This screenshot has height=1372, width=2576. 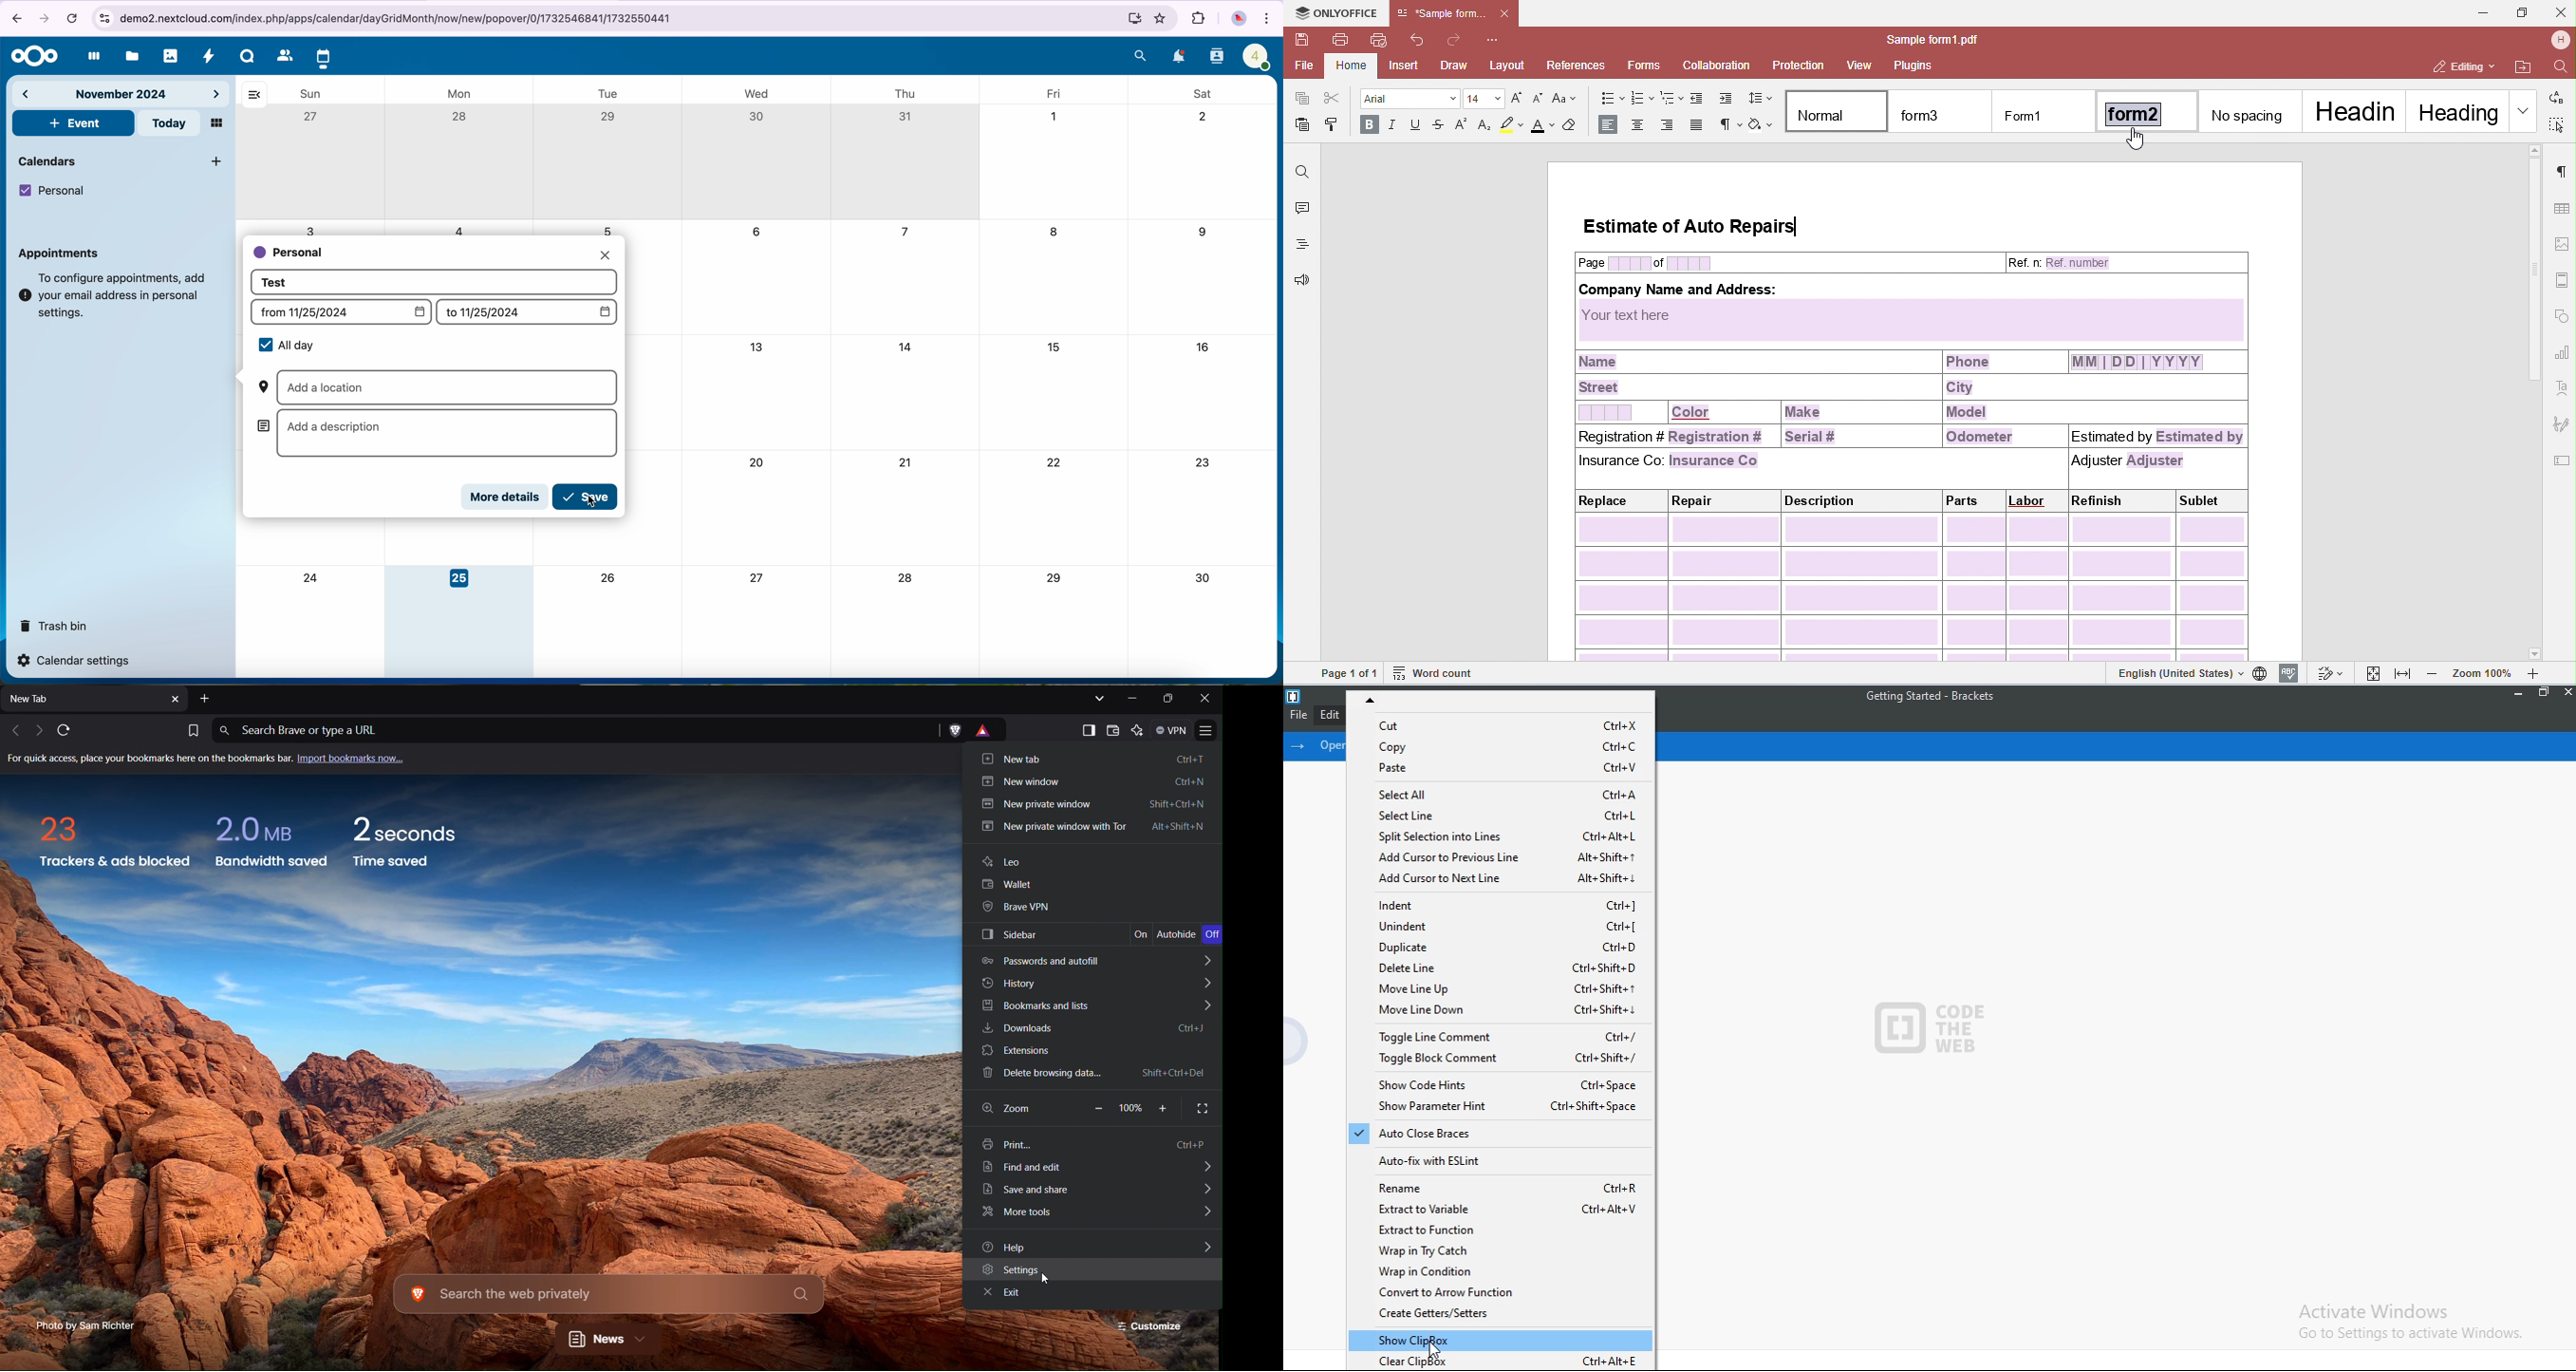 I want to click on Delete line, so click(x=1493, y=970).